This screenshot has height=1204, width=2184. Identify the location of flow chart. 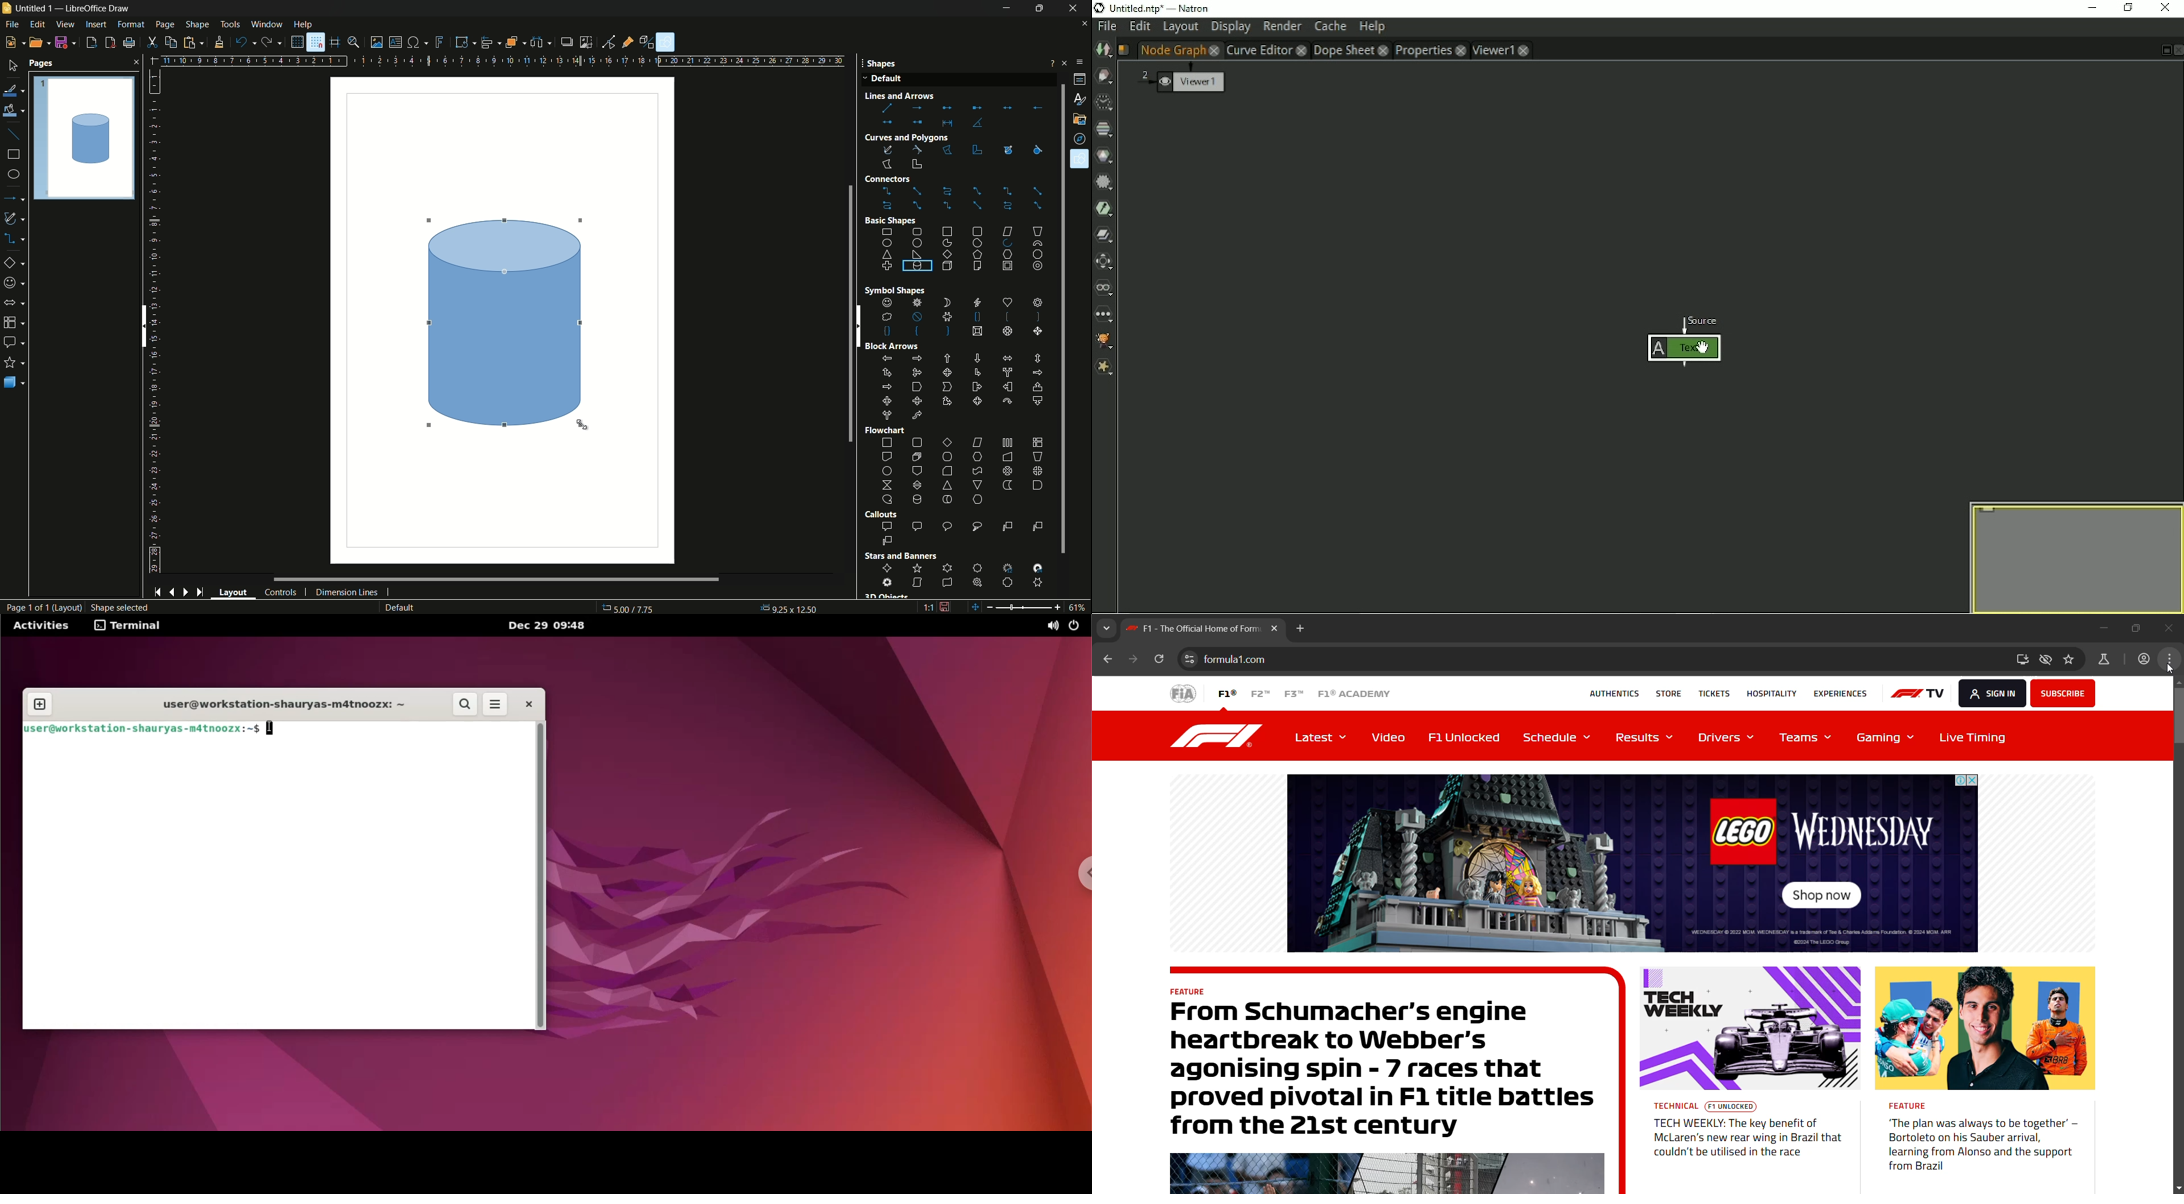
(16, 322).